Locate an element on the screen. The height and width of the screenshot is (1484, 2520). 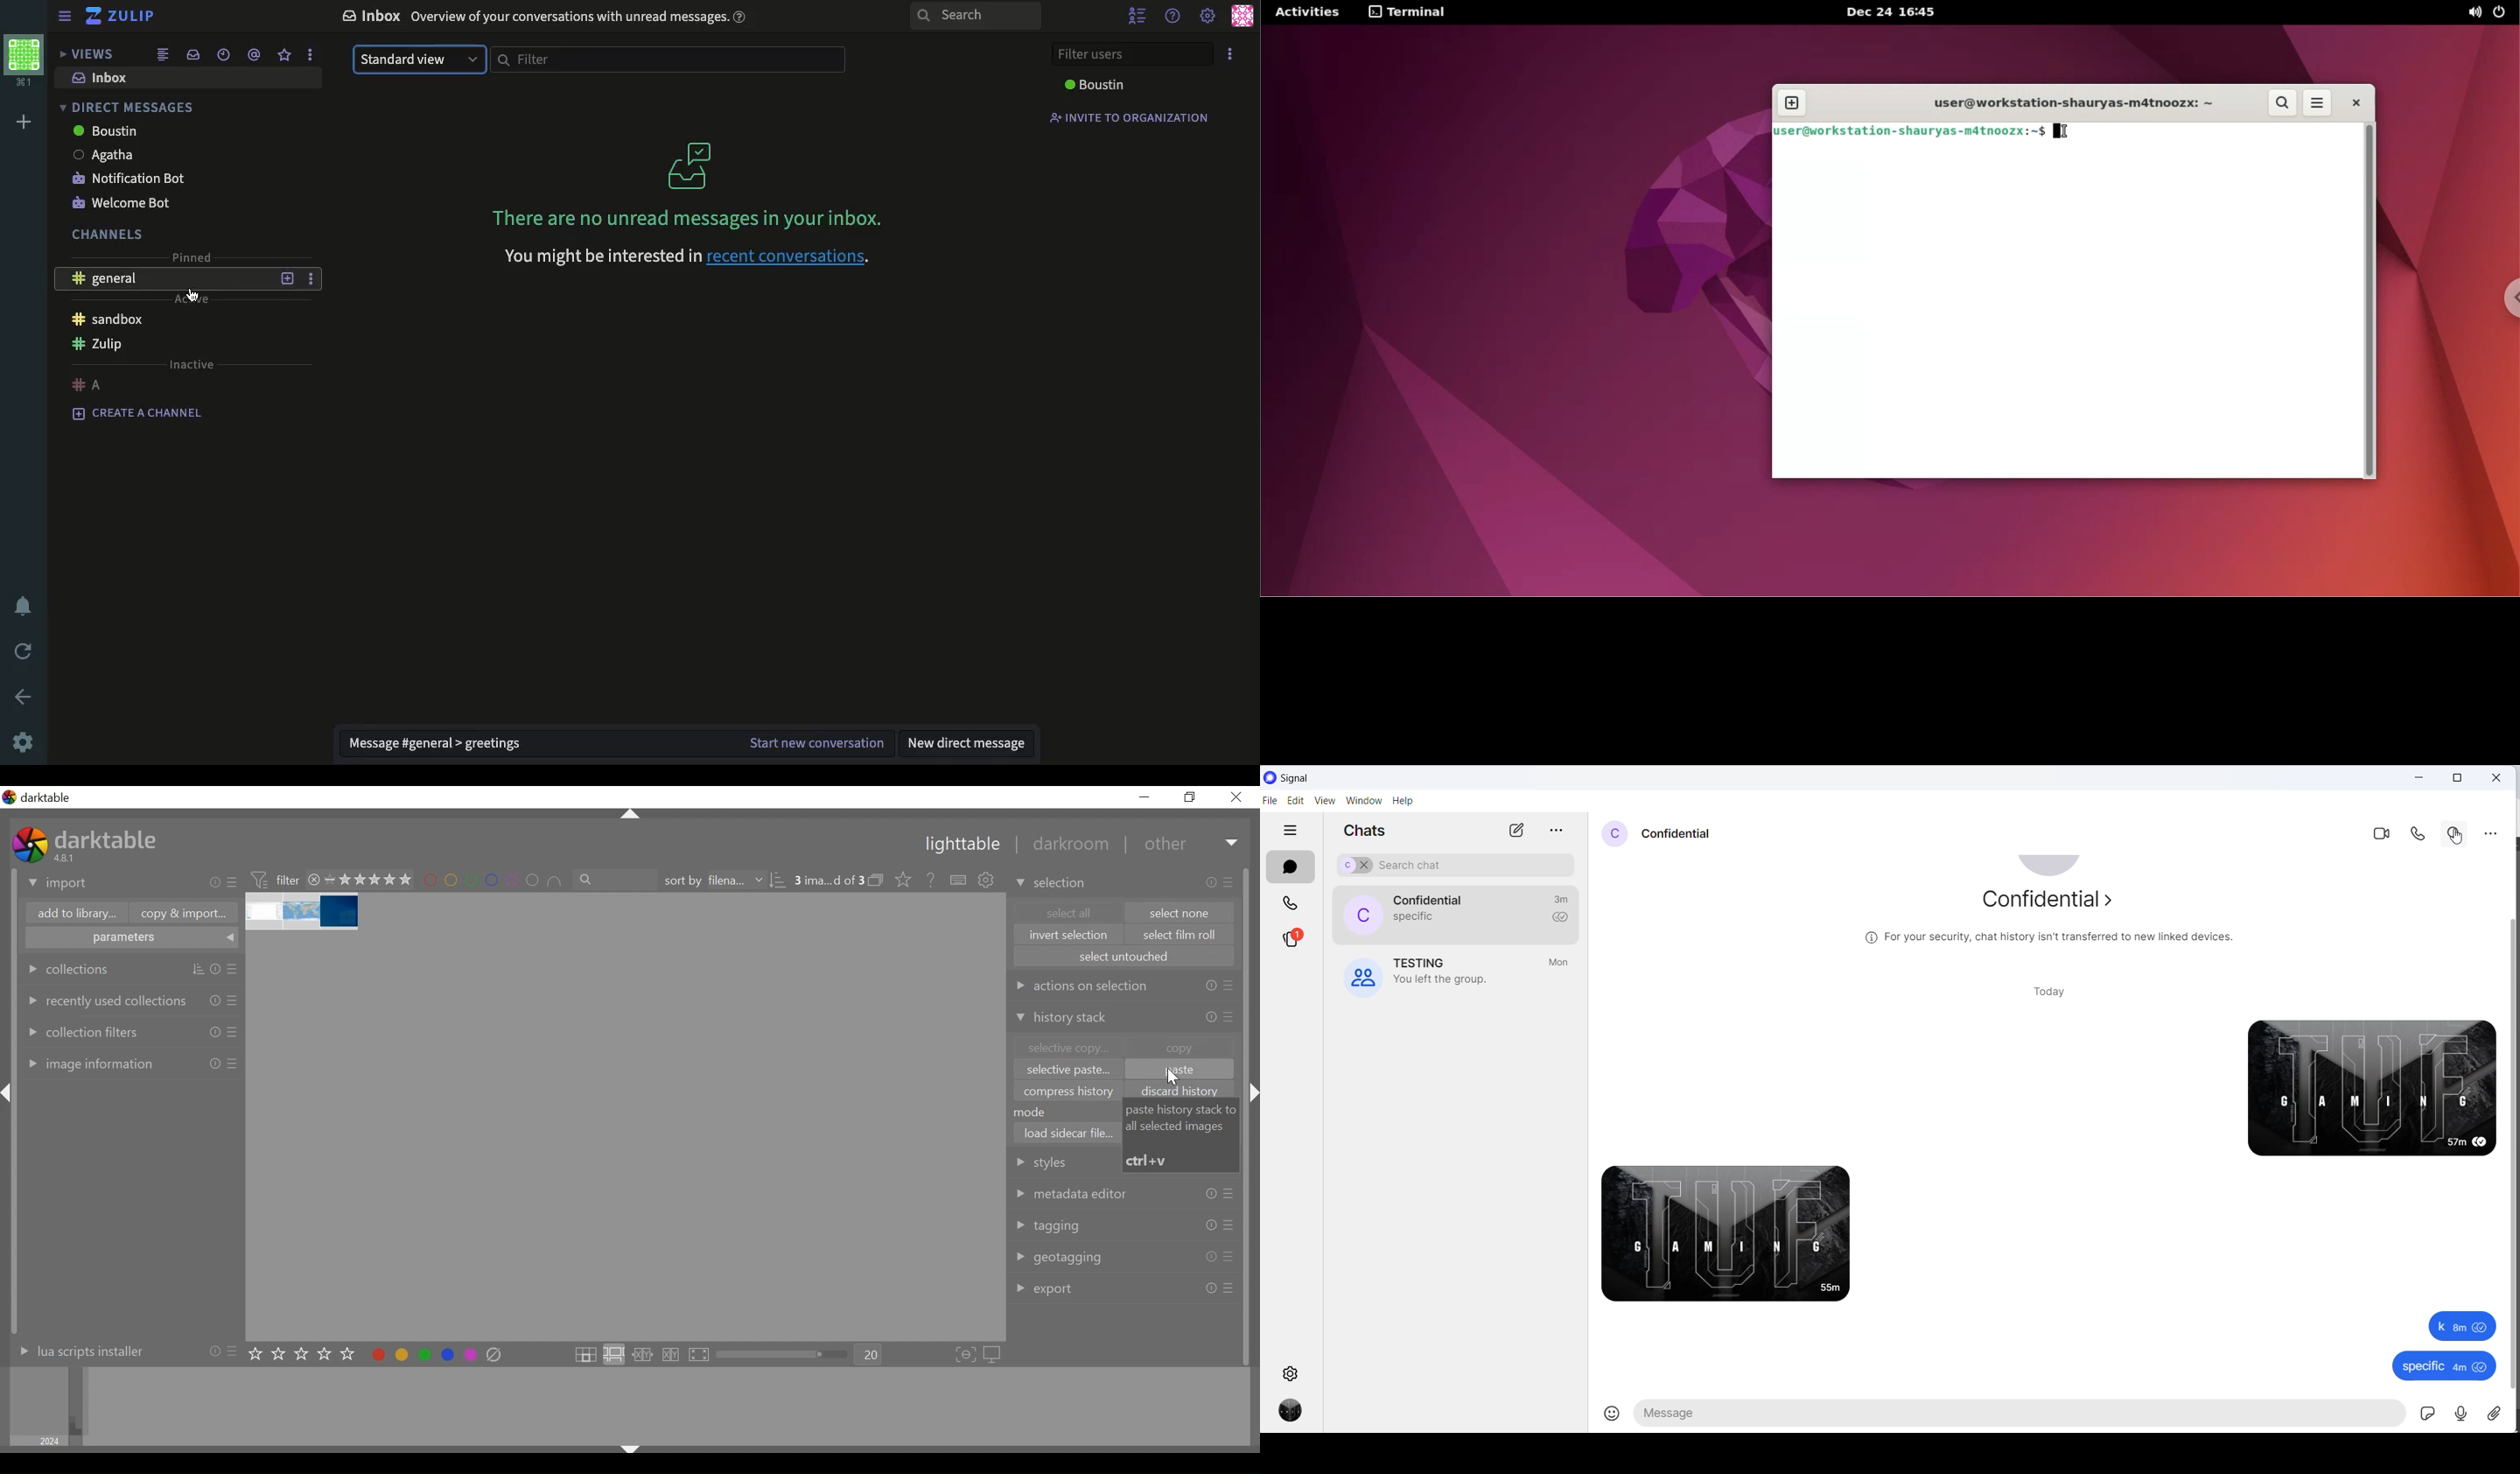
select untouched is located at coordinates (1124, 956).